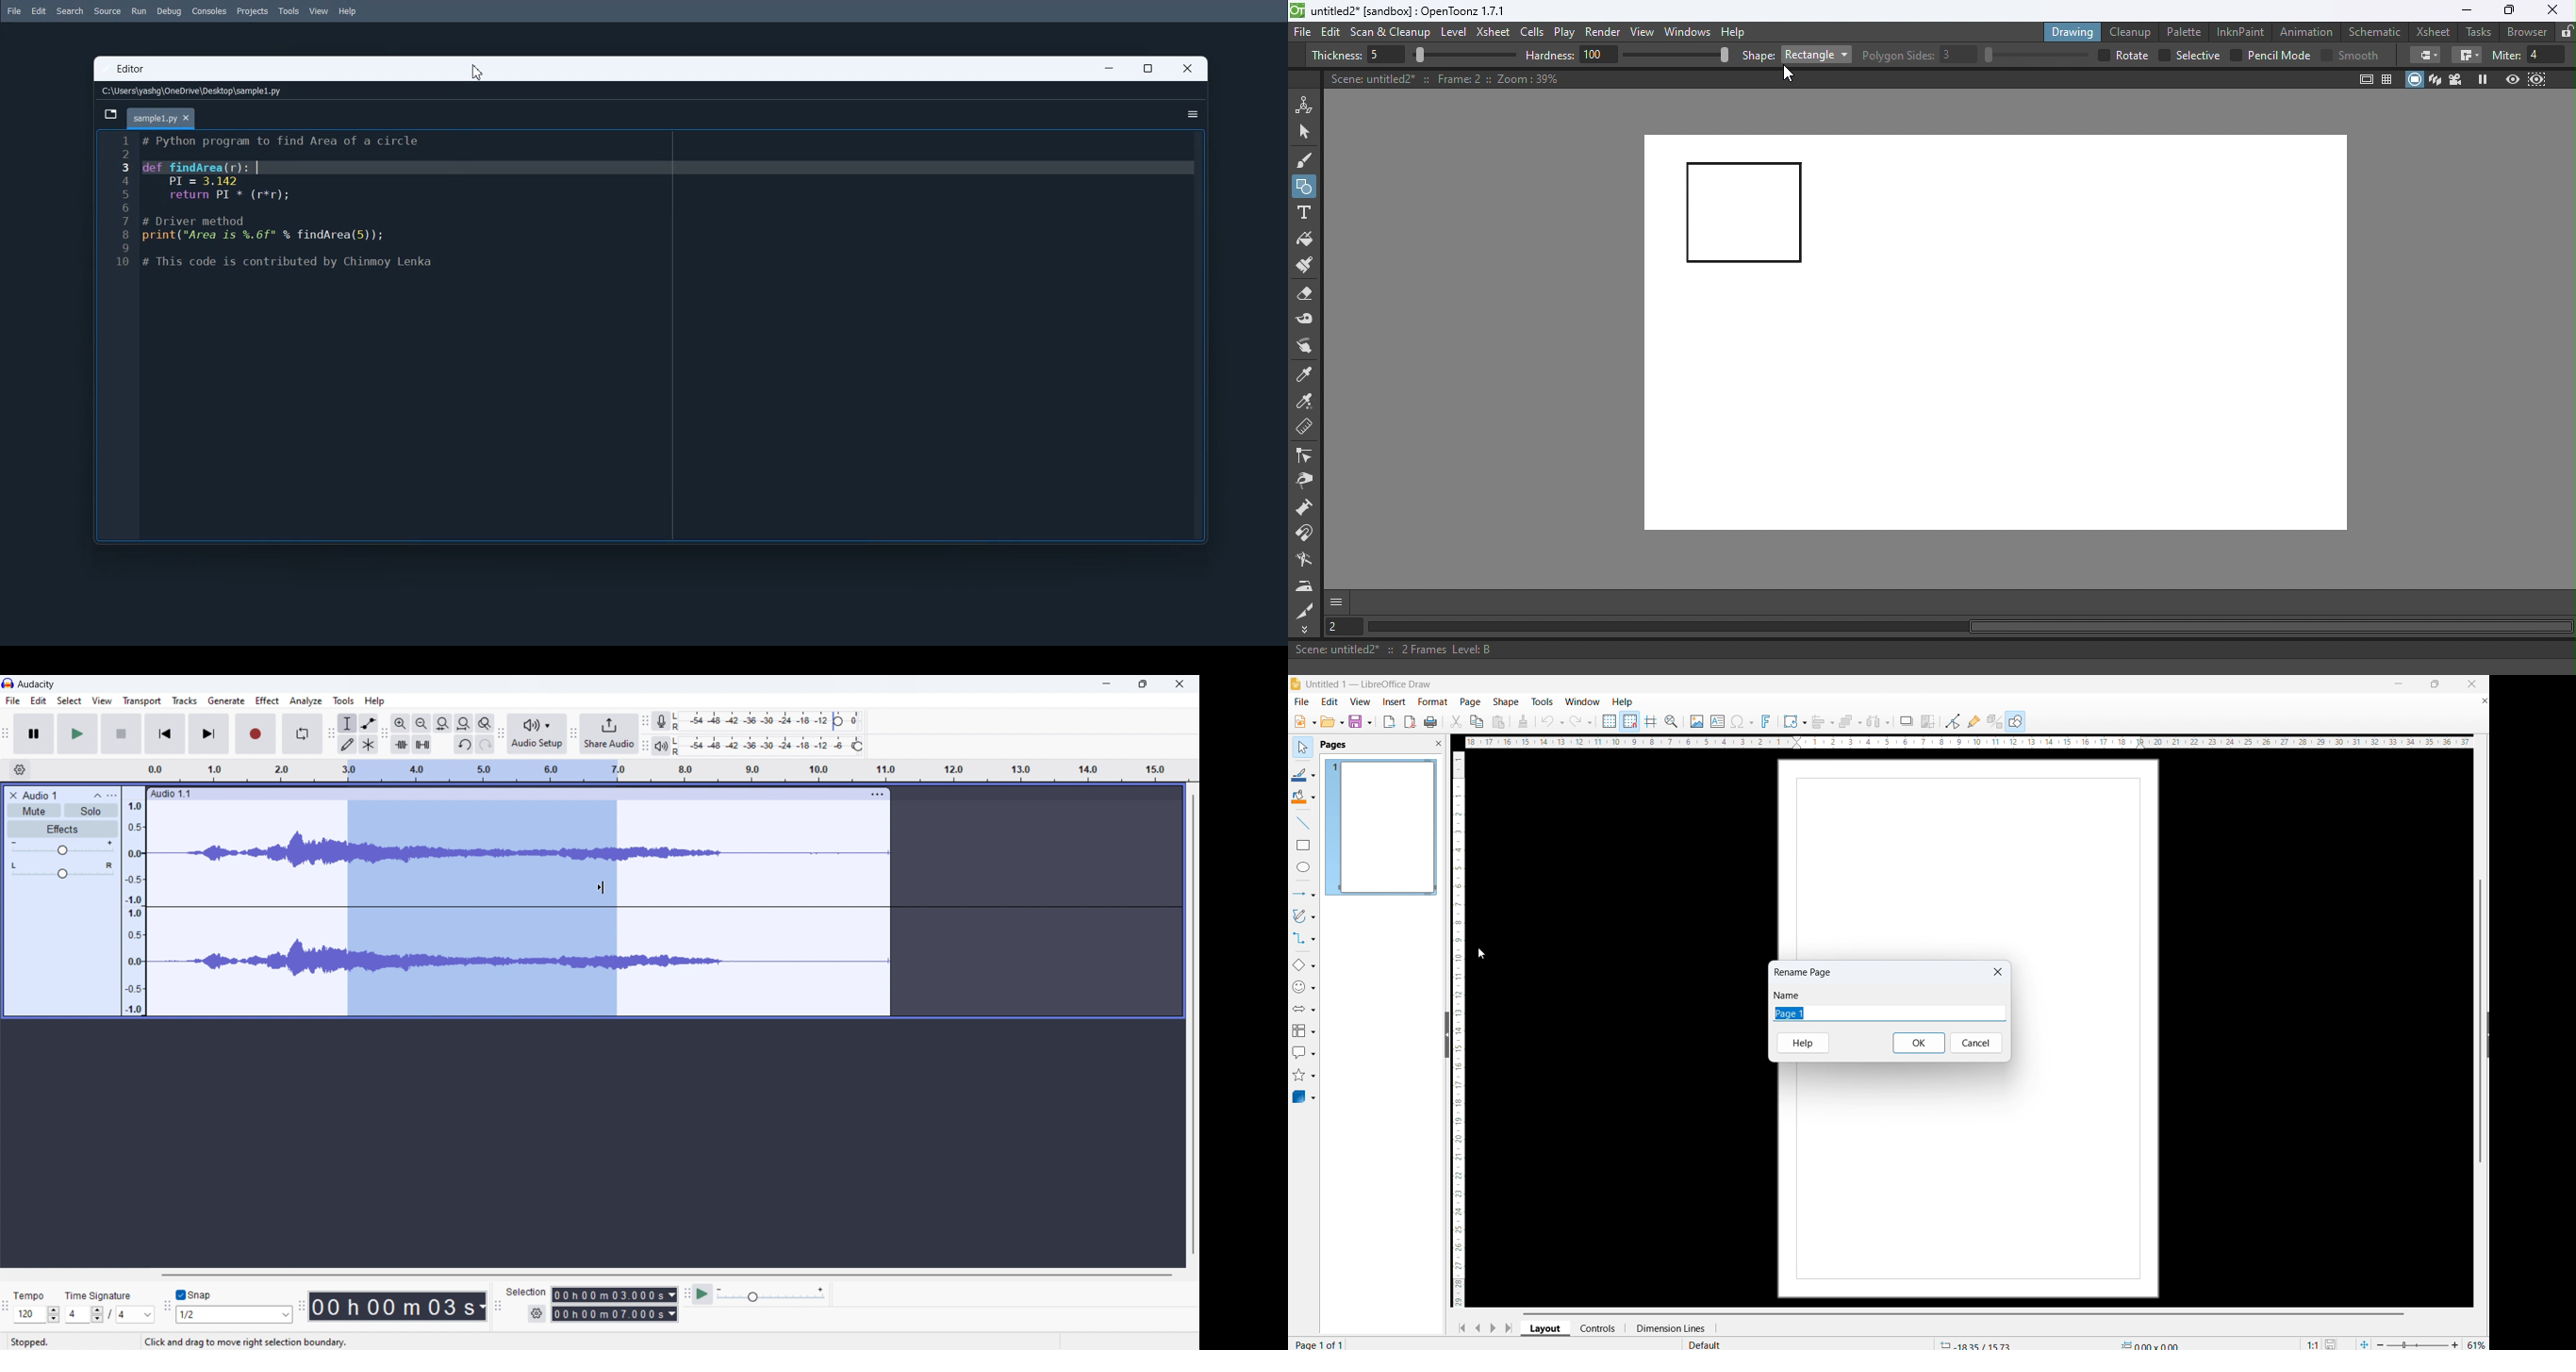 Image resolution: width=2576 pixels, height=1372 pixels. I want to click on zoom level, so click(2478, 1342).